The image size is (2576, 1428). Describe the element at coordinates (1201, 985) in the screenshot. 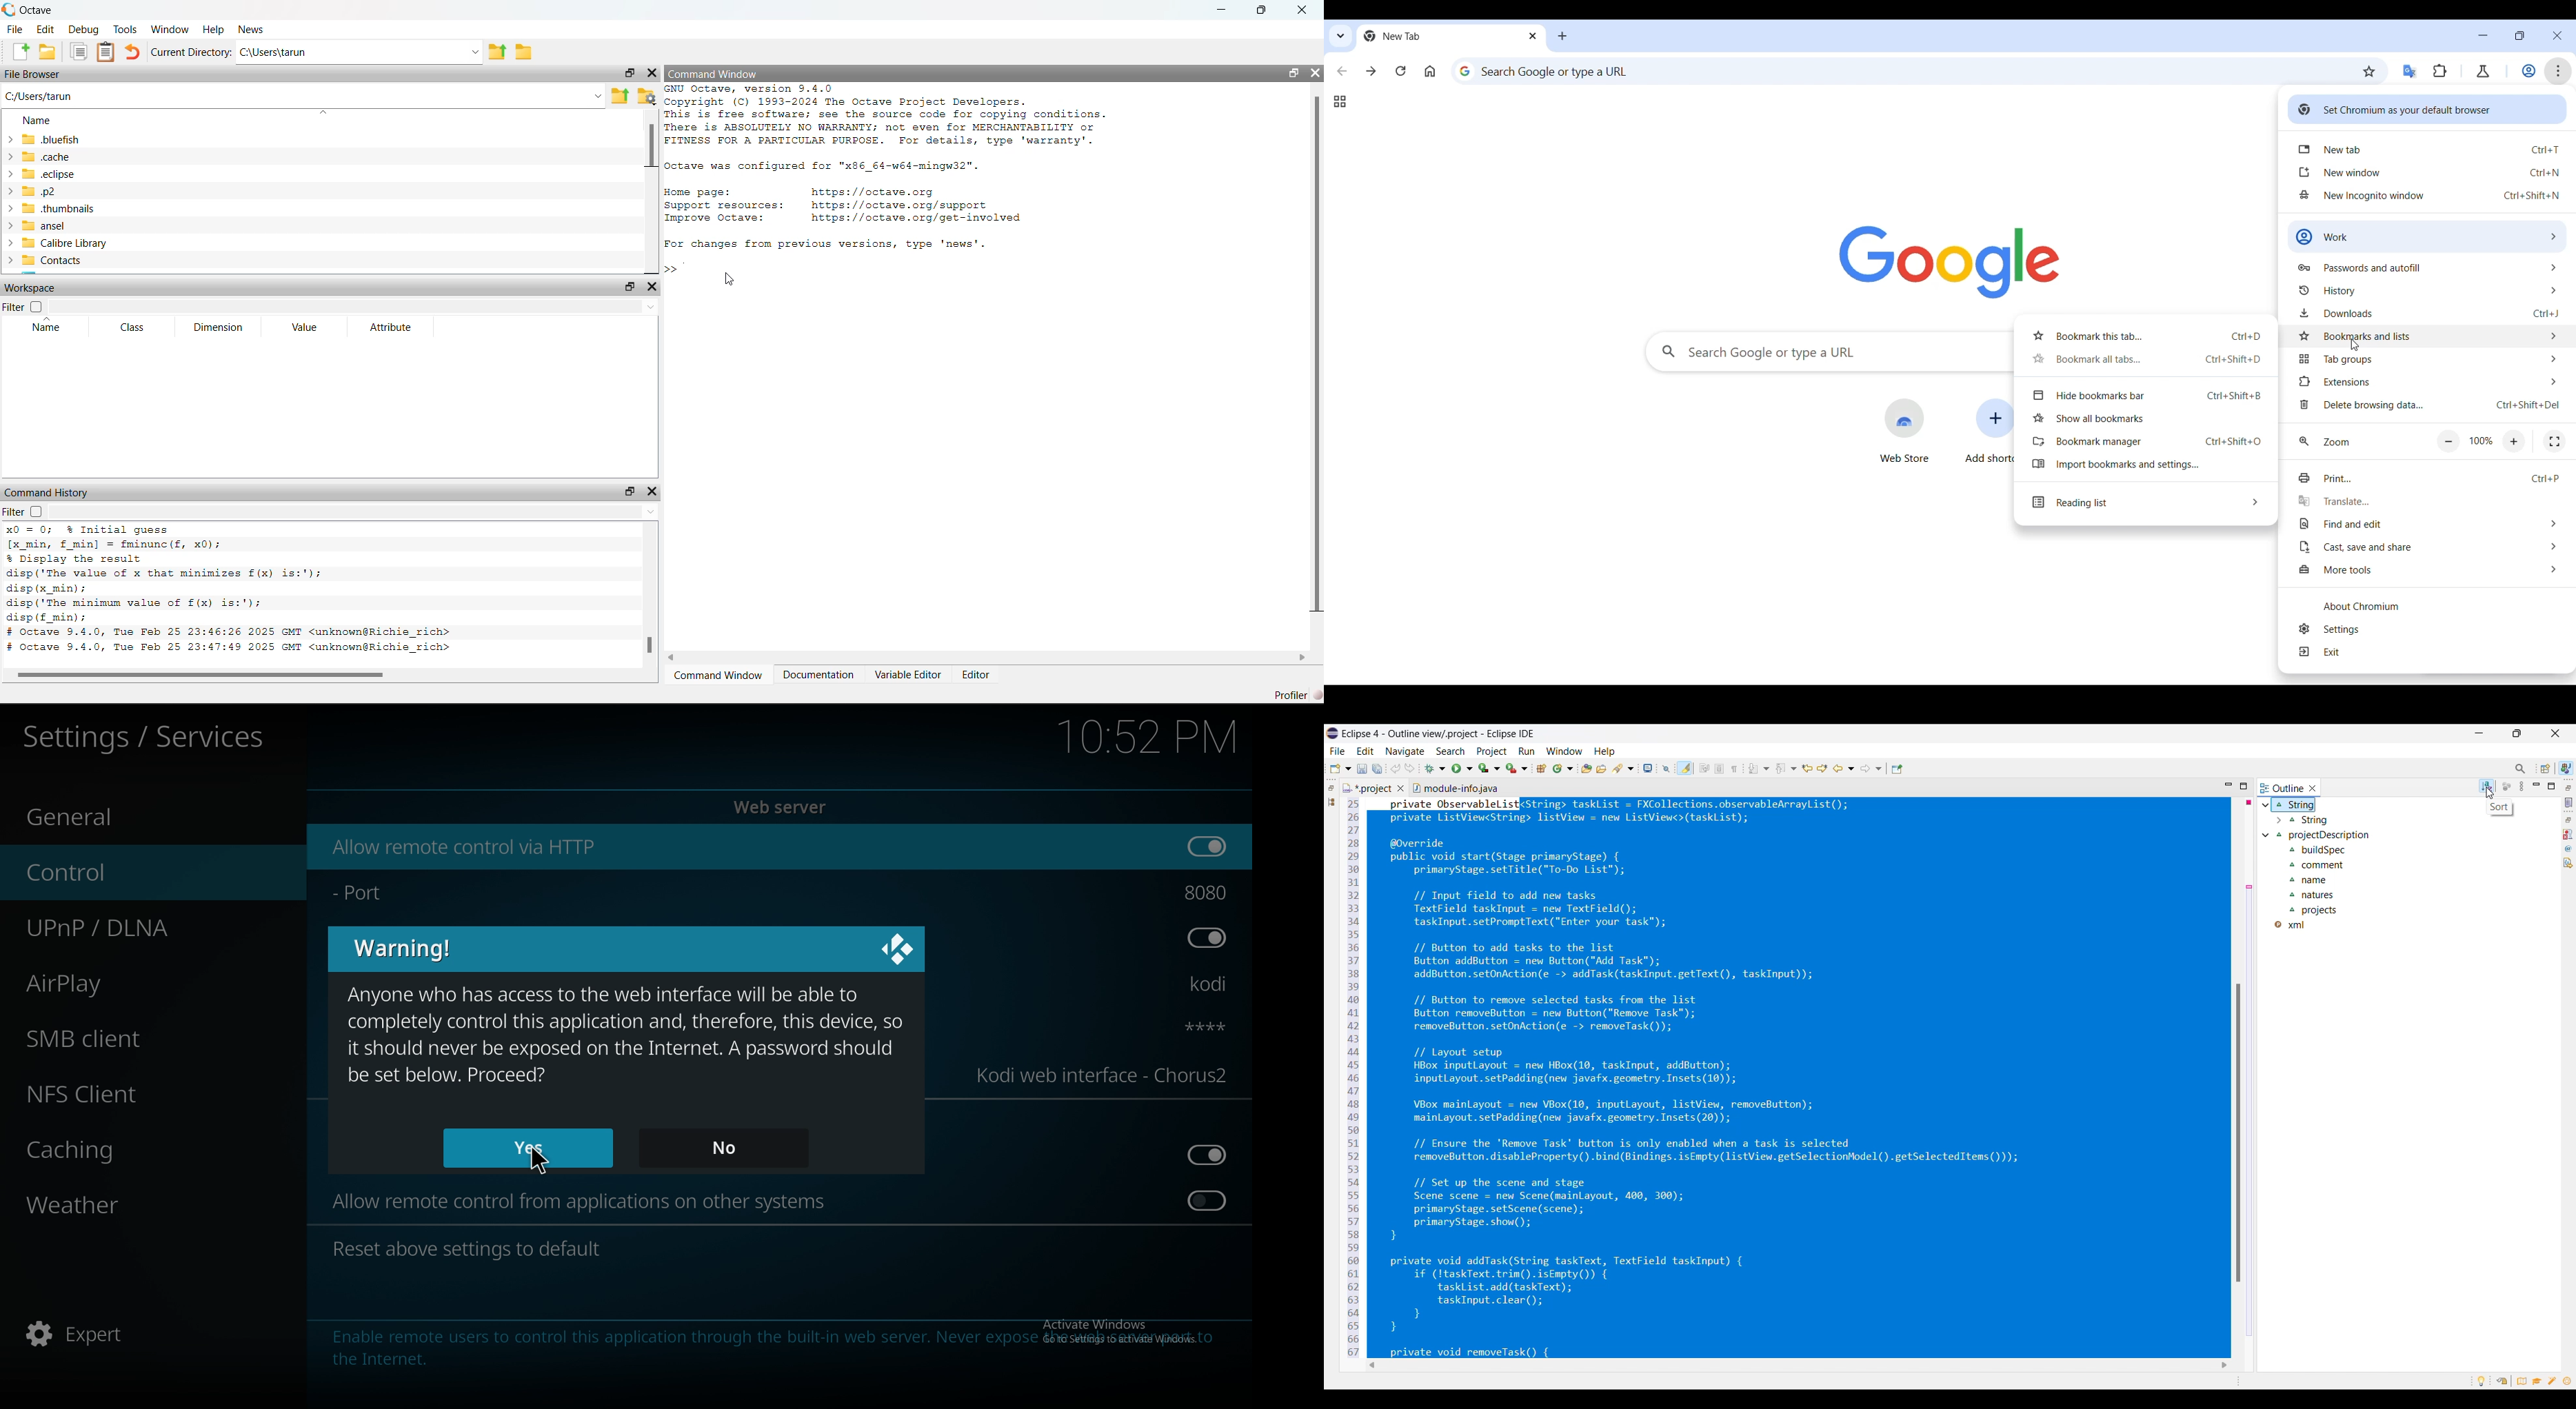

I see `username` at that location.